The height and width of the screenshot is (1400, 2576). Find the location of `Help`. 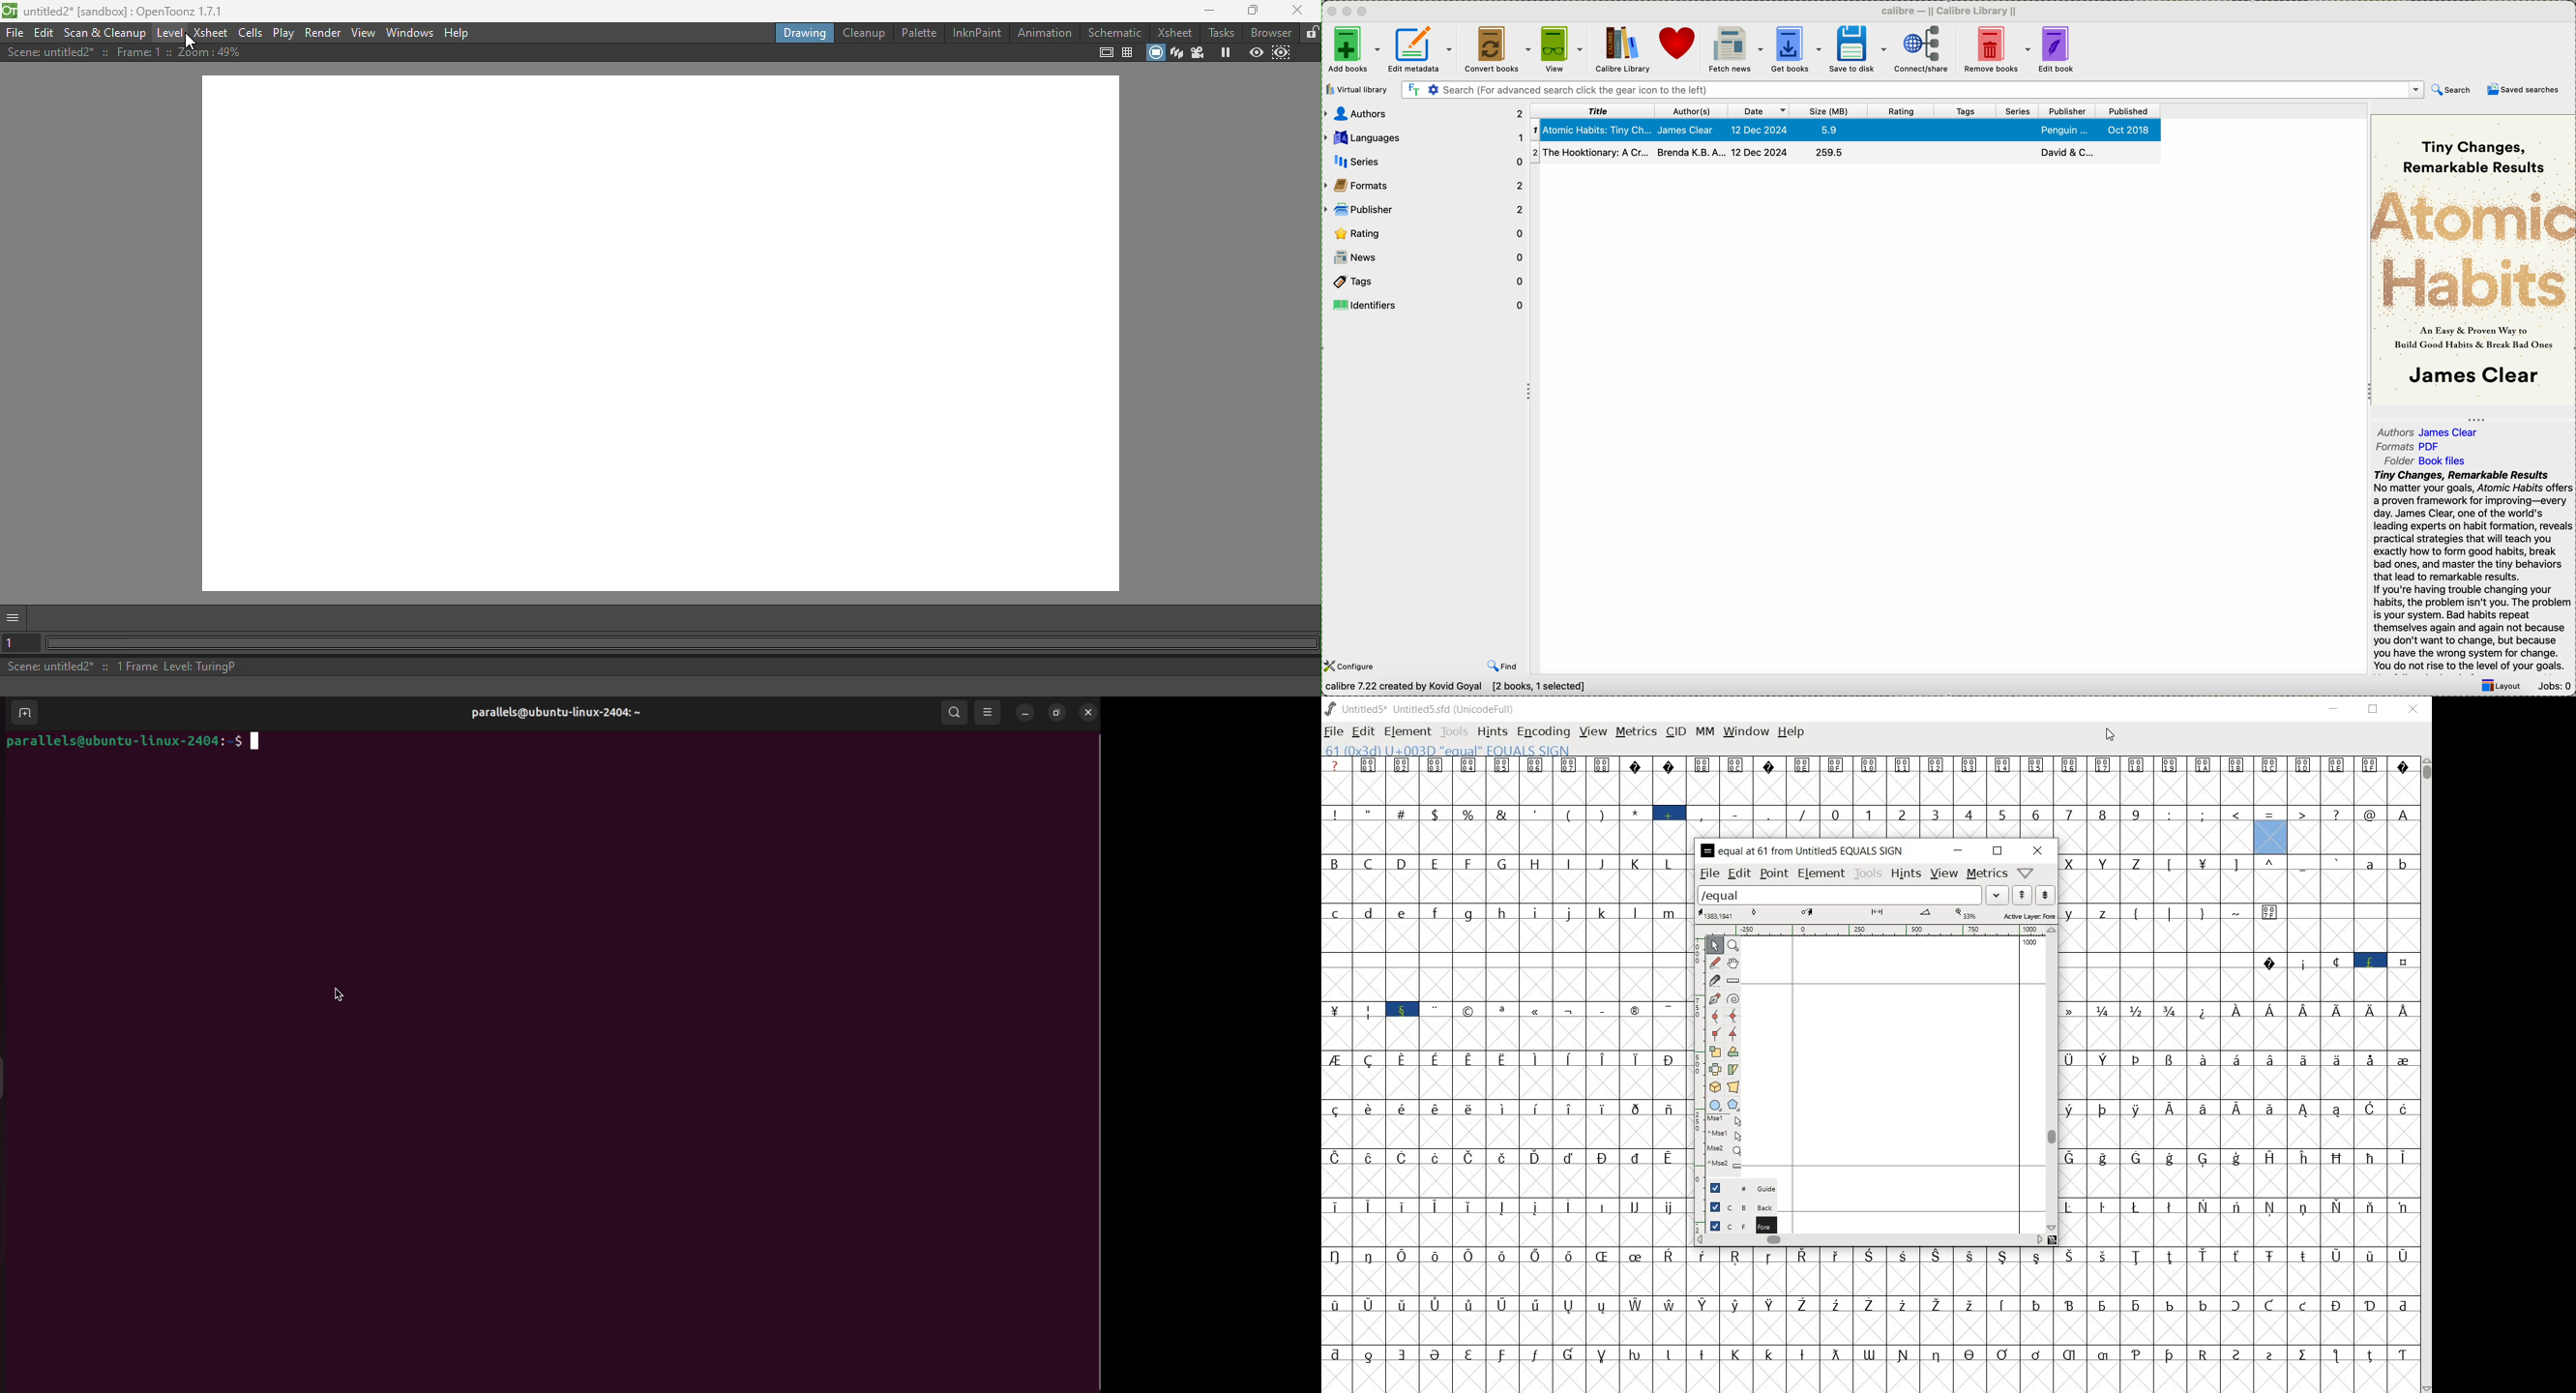

Help is located at coordinates (459, 34).